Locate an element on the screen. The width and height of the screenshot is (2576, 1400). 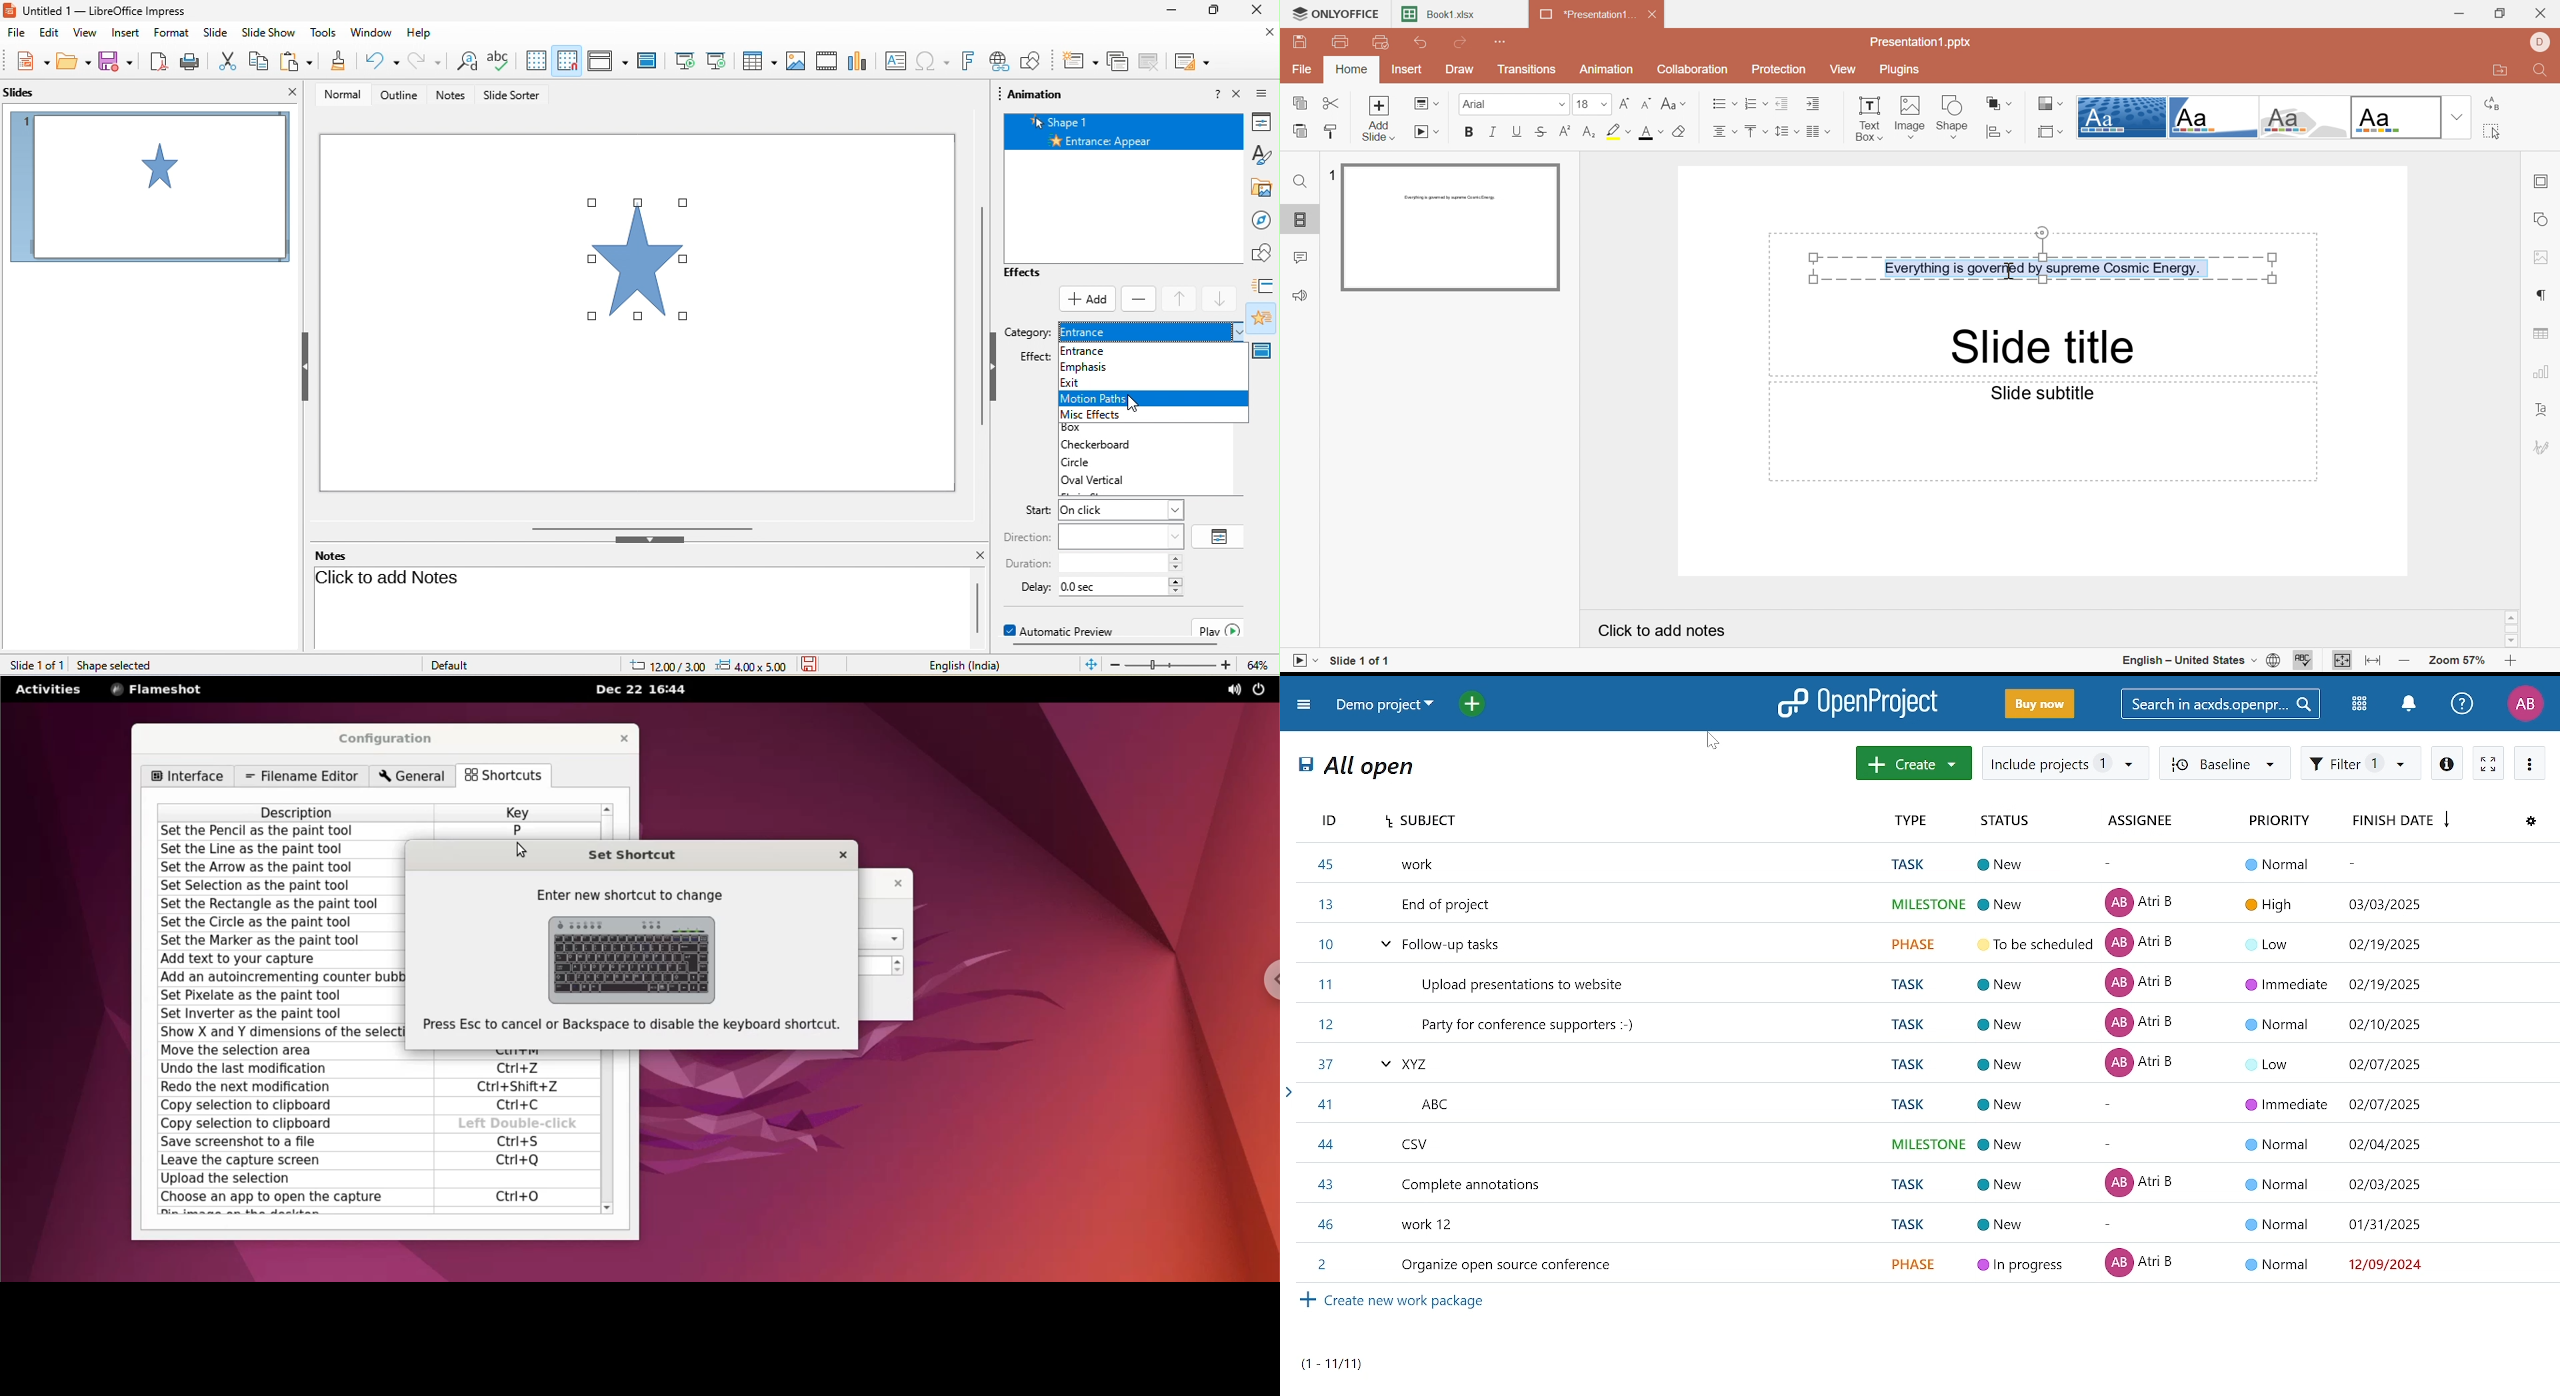
motion paths is located at coordinates (1153, 398).